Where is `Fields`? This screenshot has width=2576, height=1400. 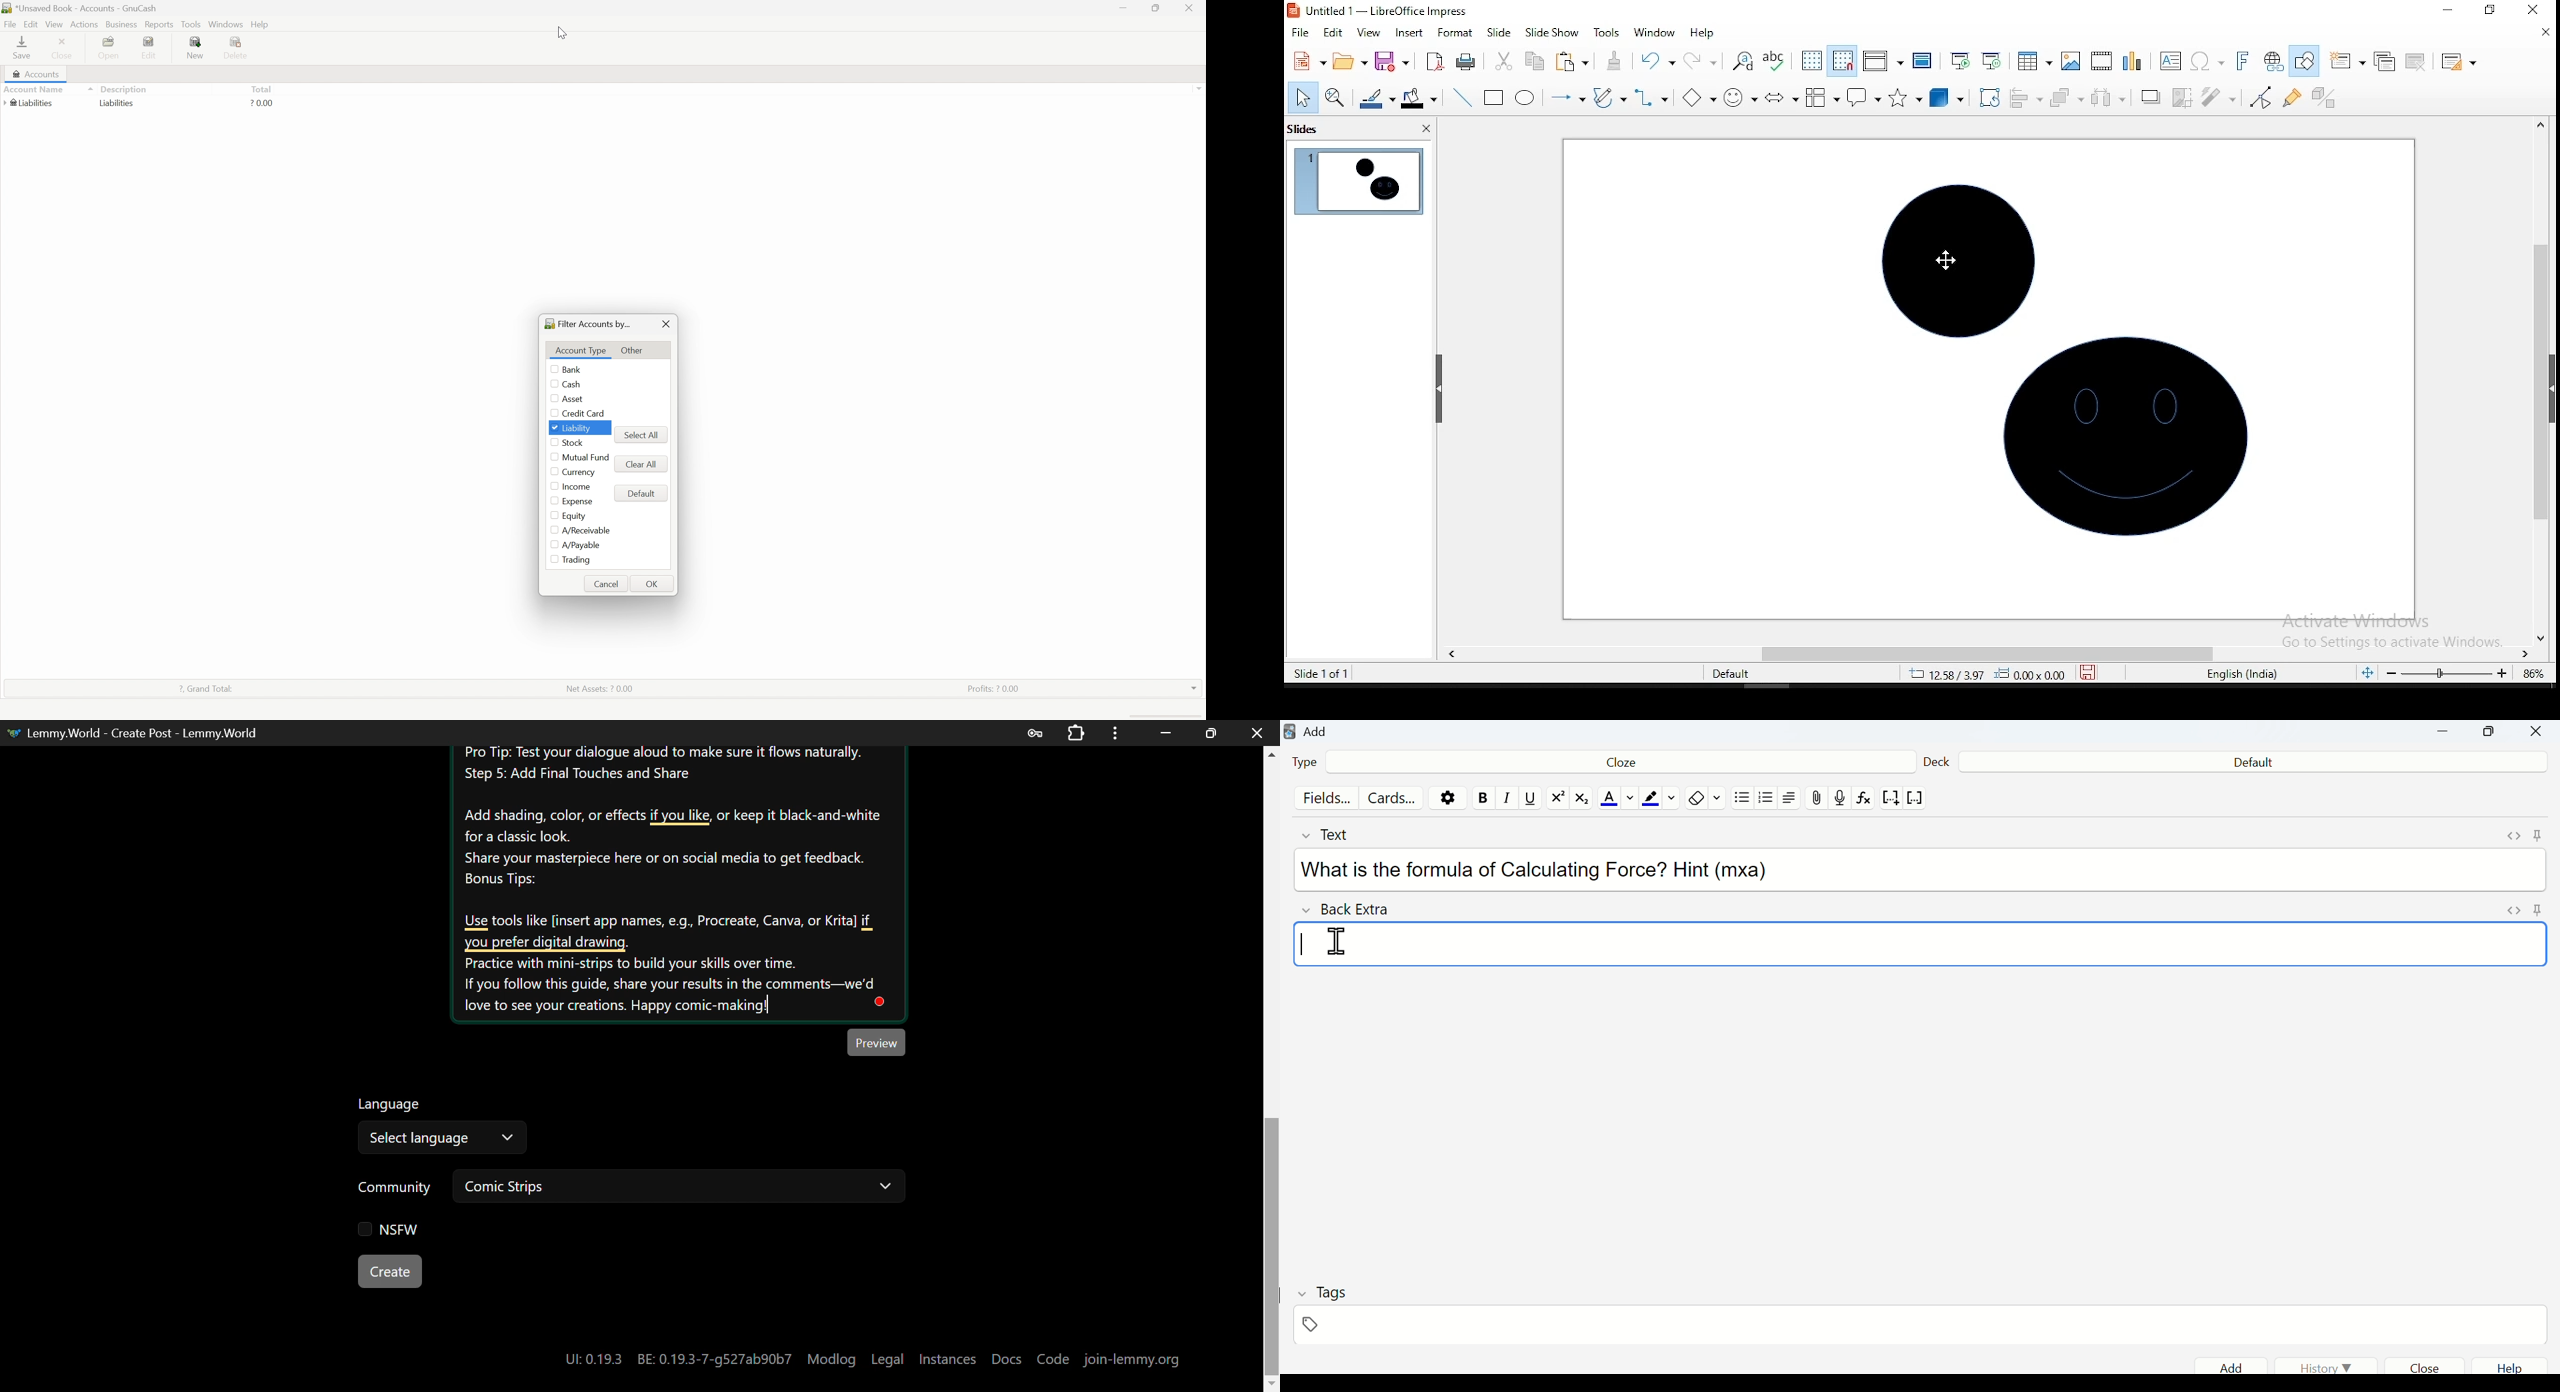 Fields is located at coordinates (1323, 799).